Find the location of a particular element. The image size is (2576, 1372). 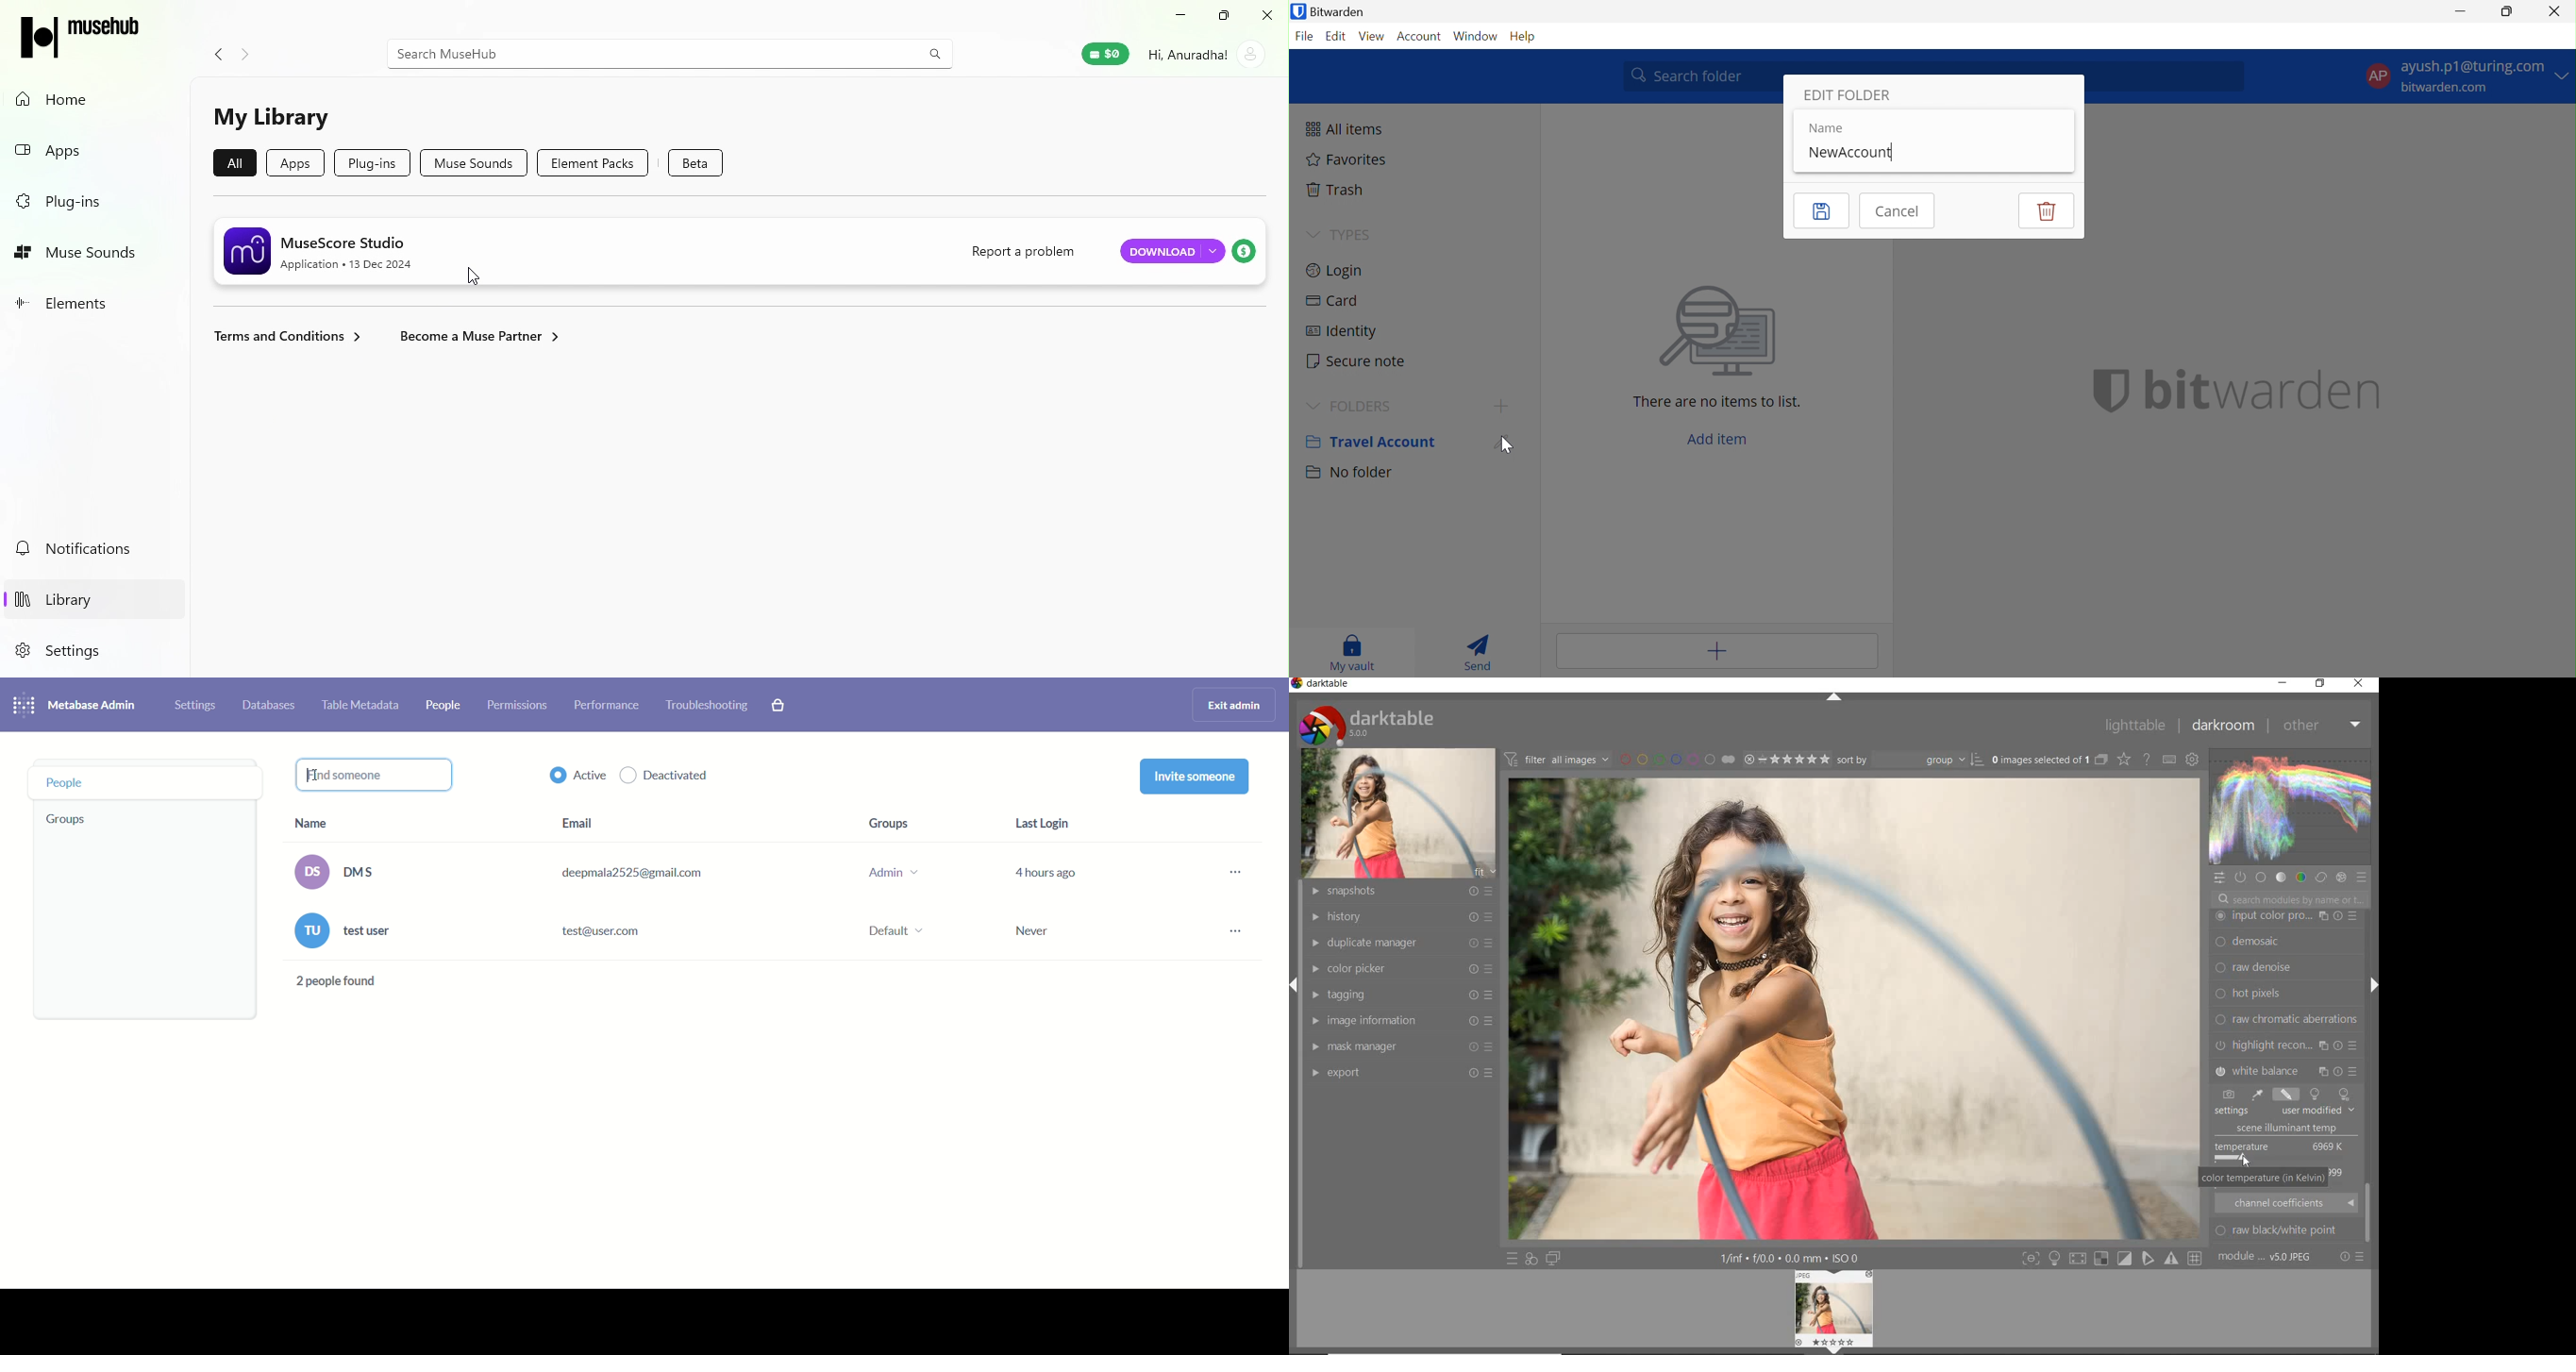

expand/collapse is located at coordinates (2369, 988).